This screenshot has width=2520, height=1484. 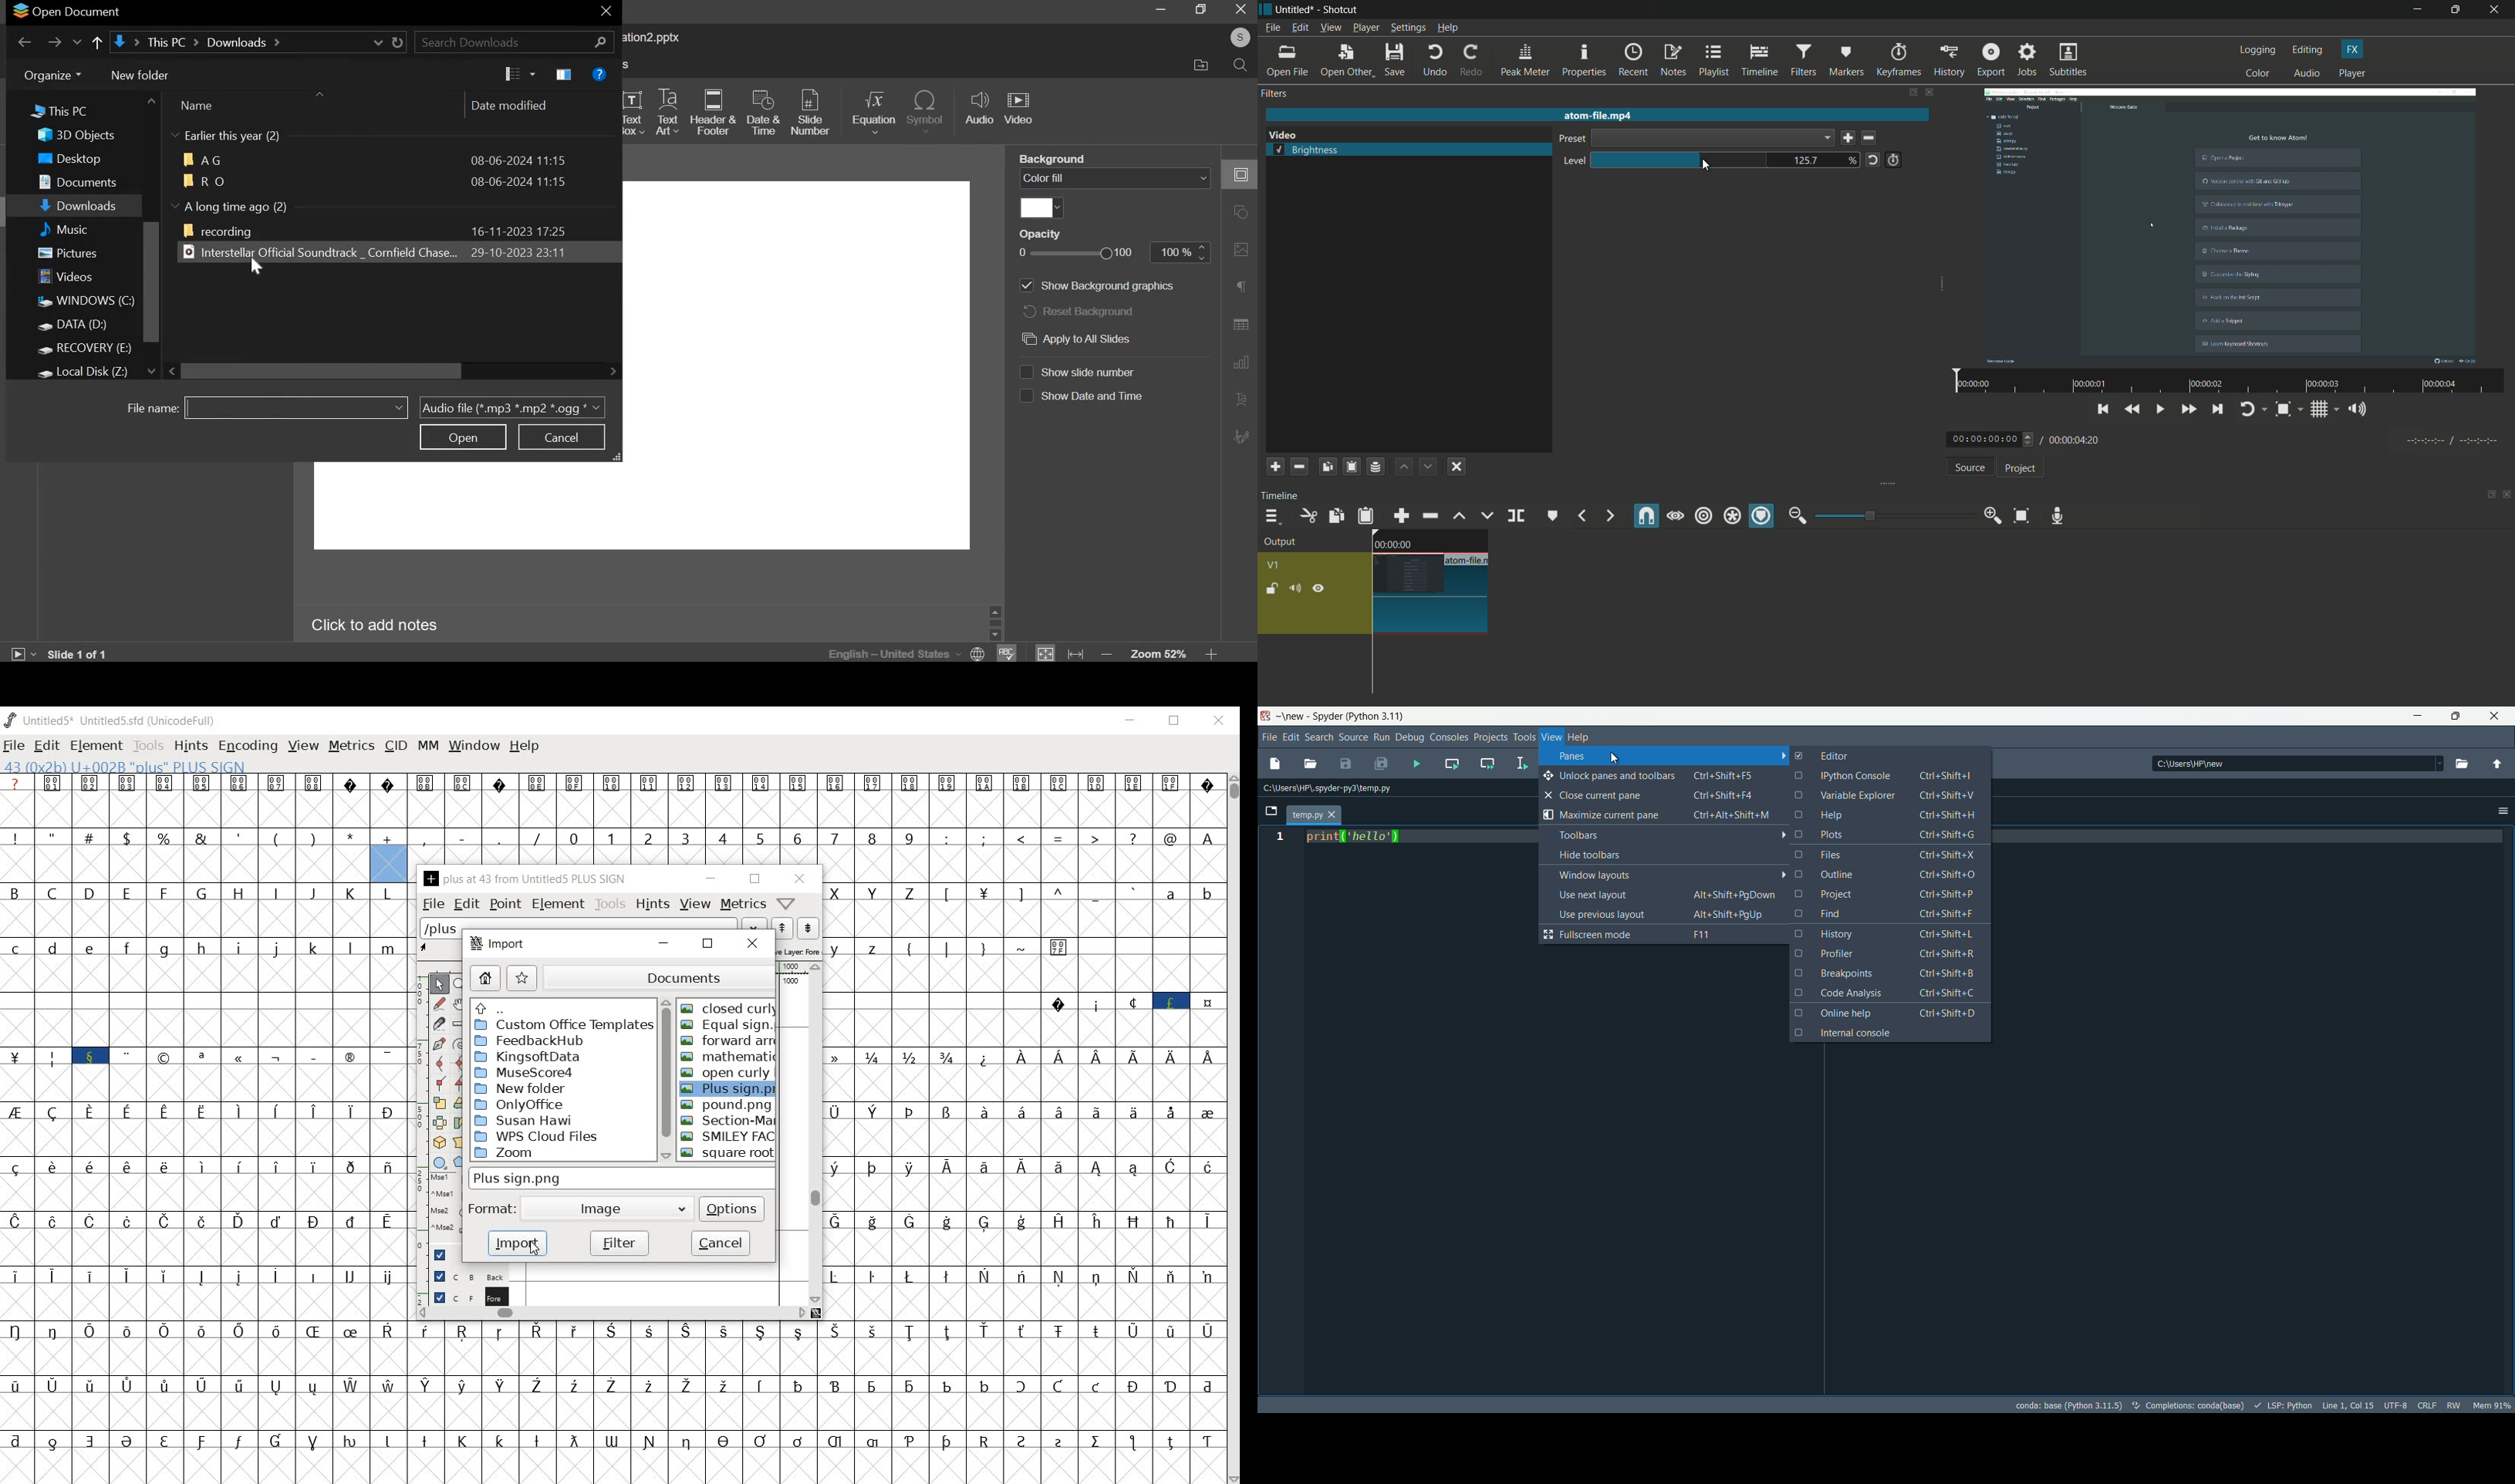 I want to click on fill color, so click(x=1043, y=208).